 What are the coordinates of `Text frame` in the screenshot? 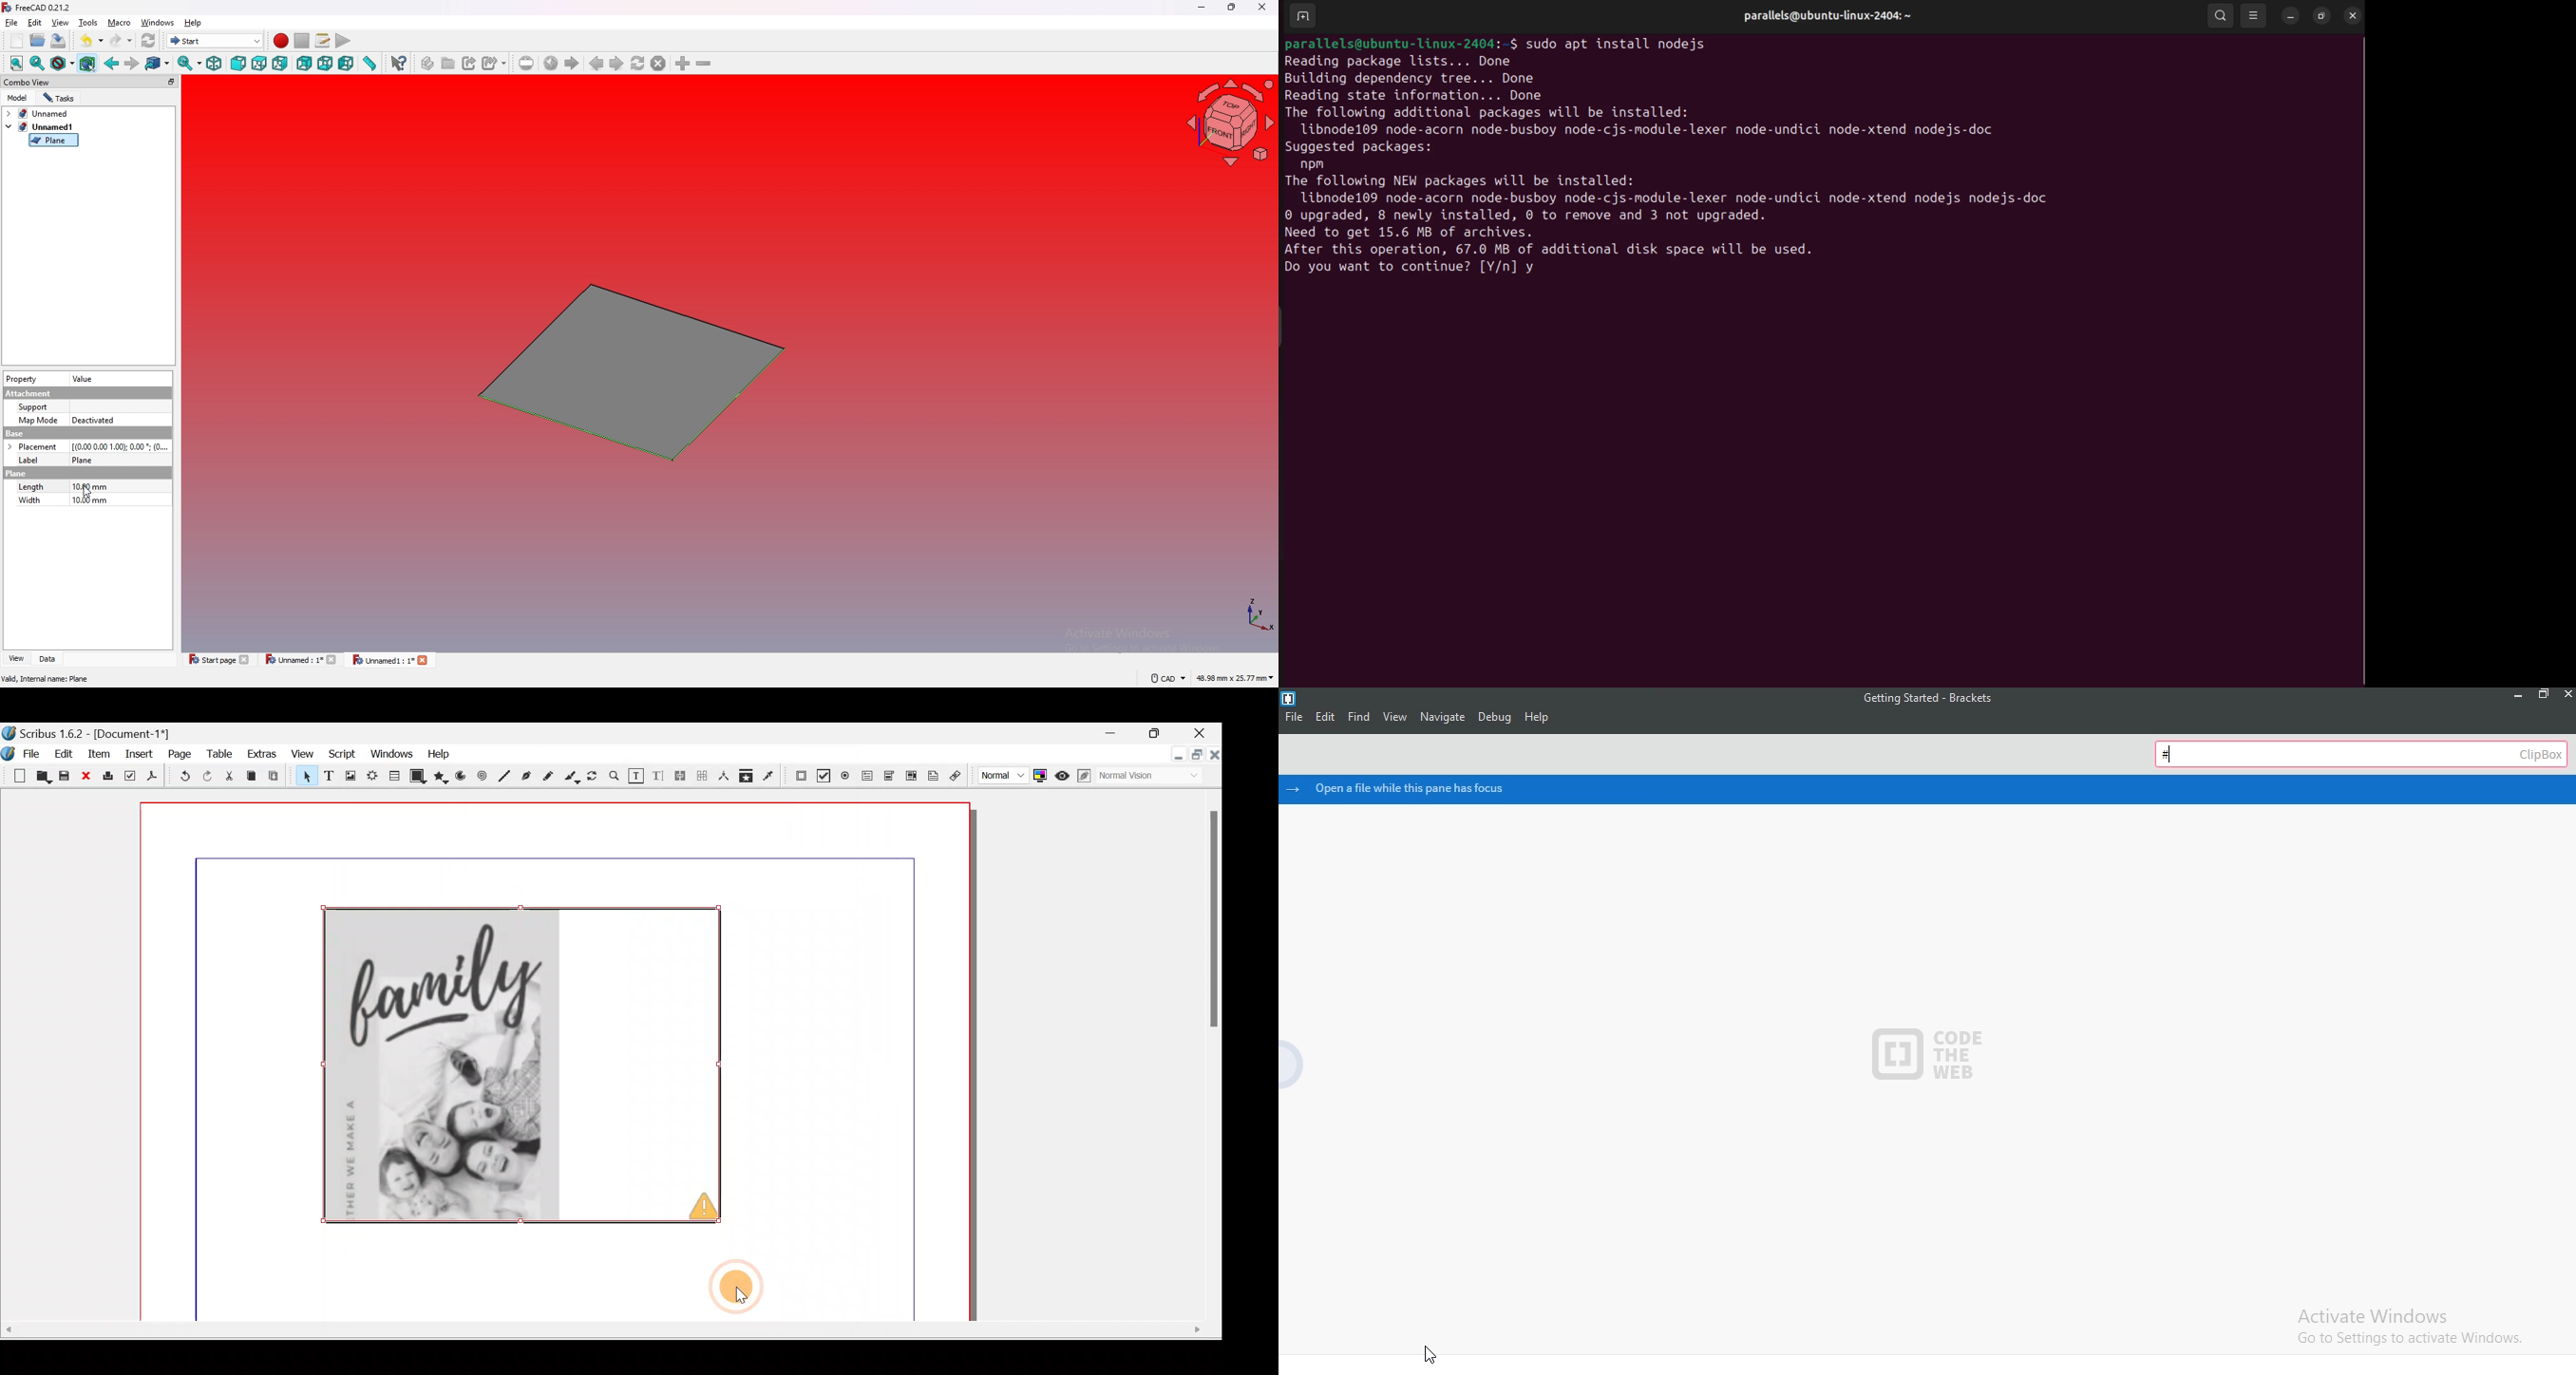 It's located at (330, 777).